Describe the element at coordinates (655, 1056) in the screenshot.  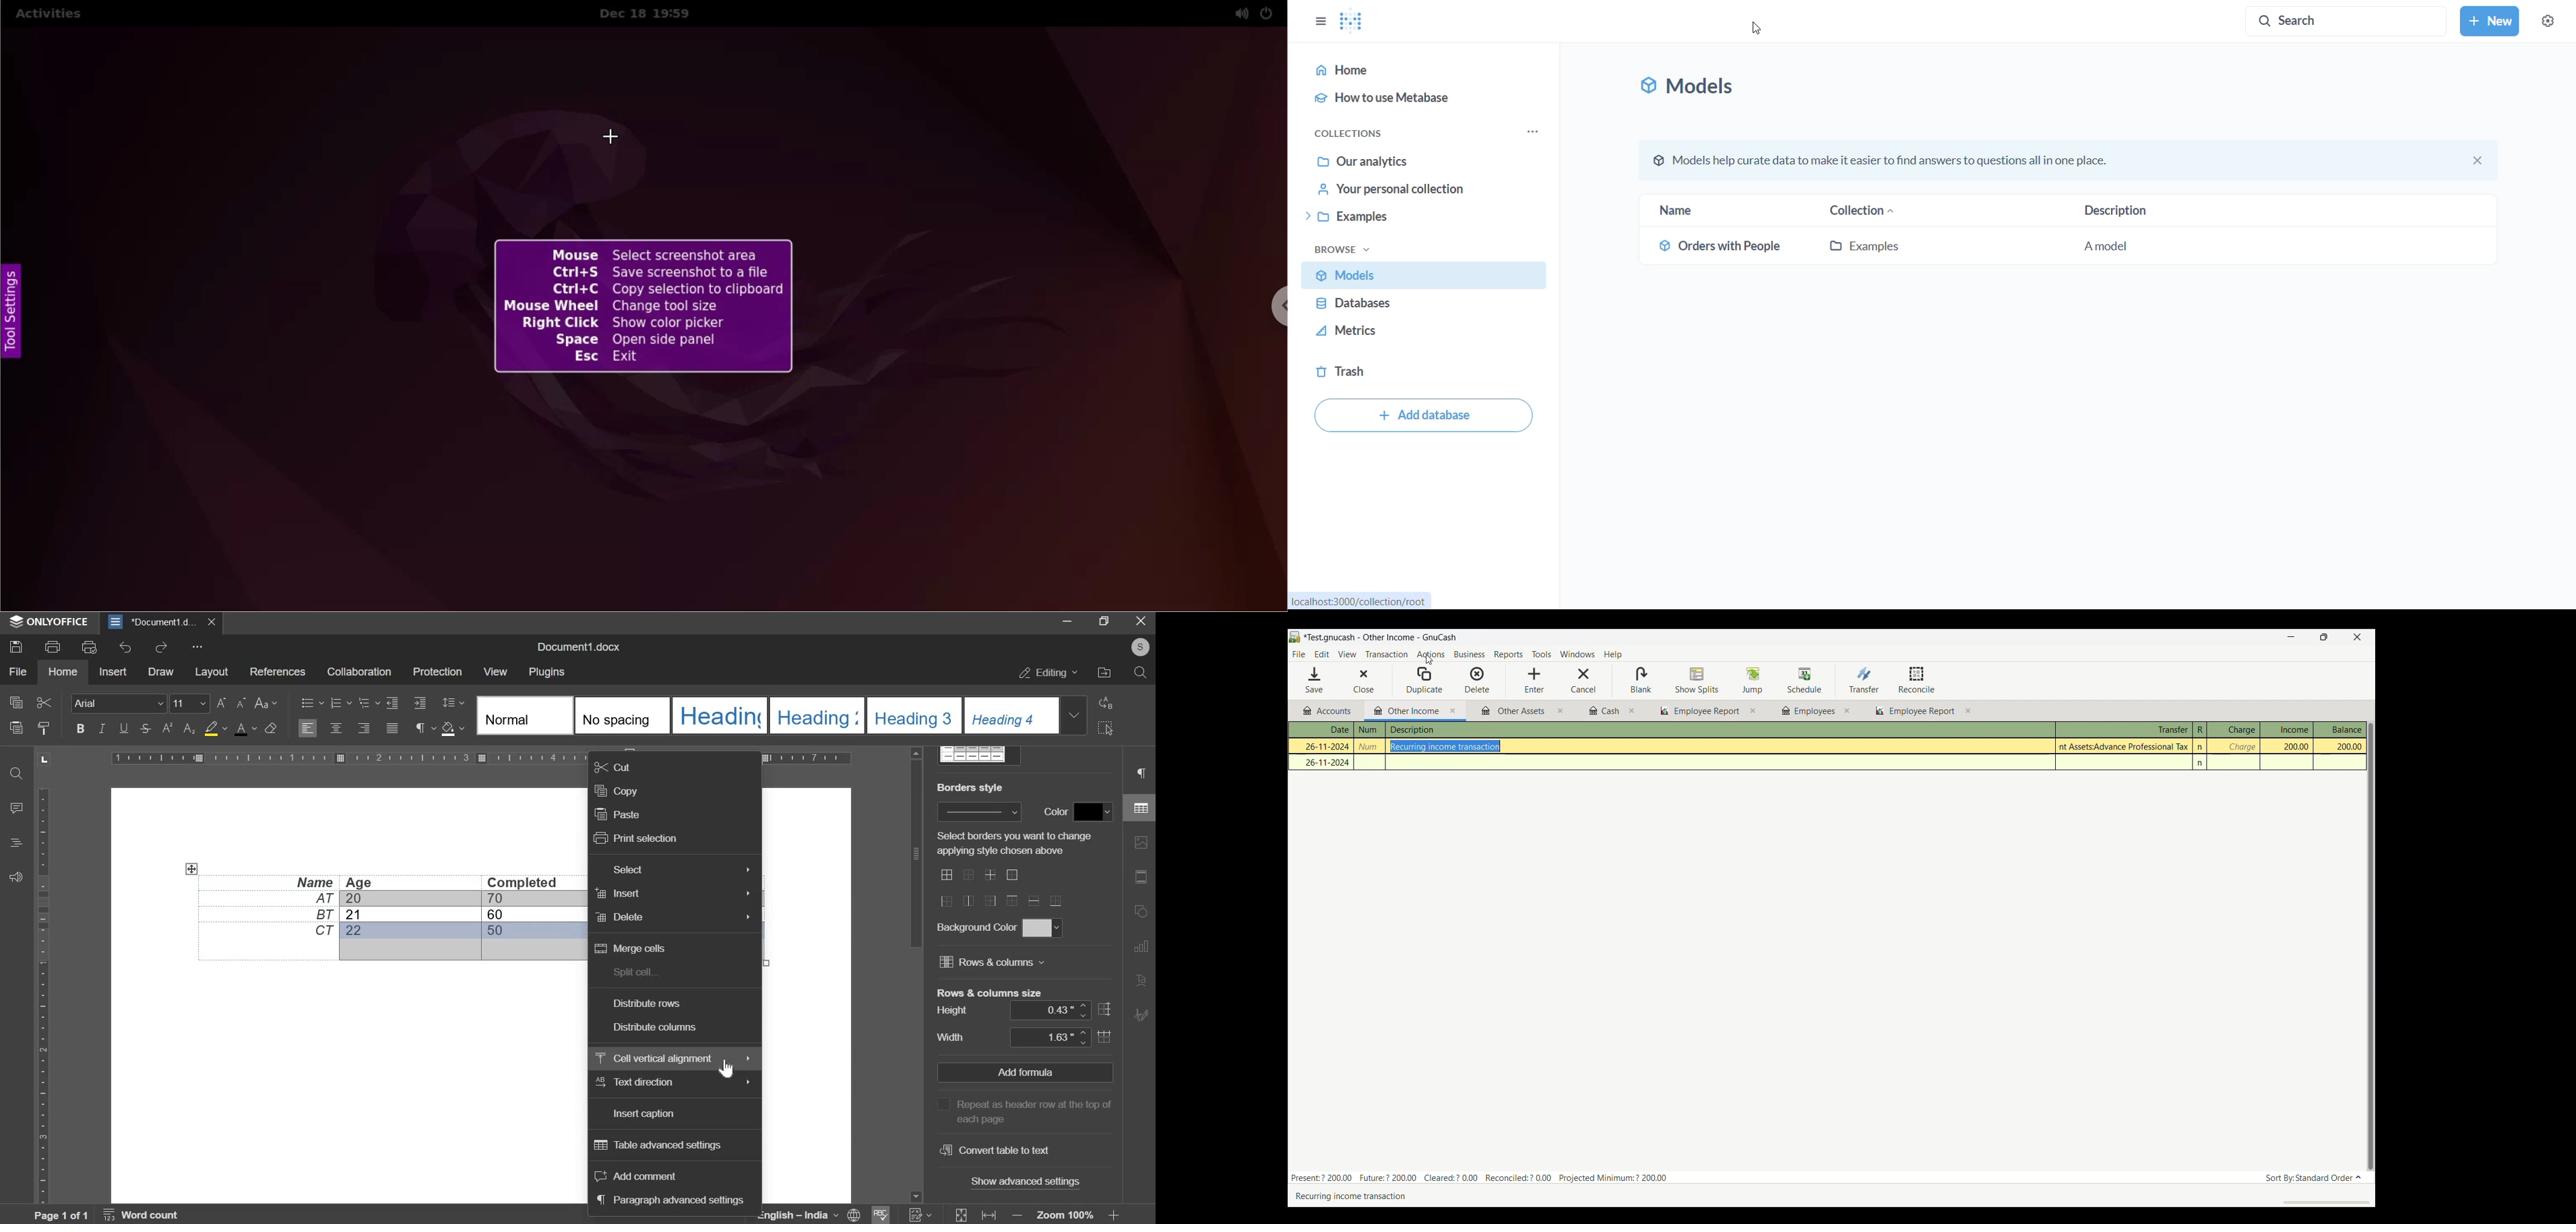
I see `cell vertical alignment` at that location.